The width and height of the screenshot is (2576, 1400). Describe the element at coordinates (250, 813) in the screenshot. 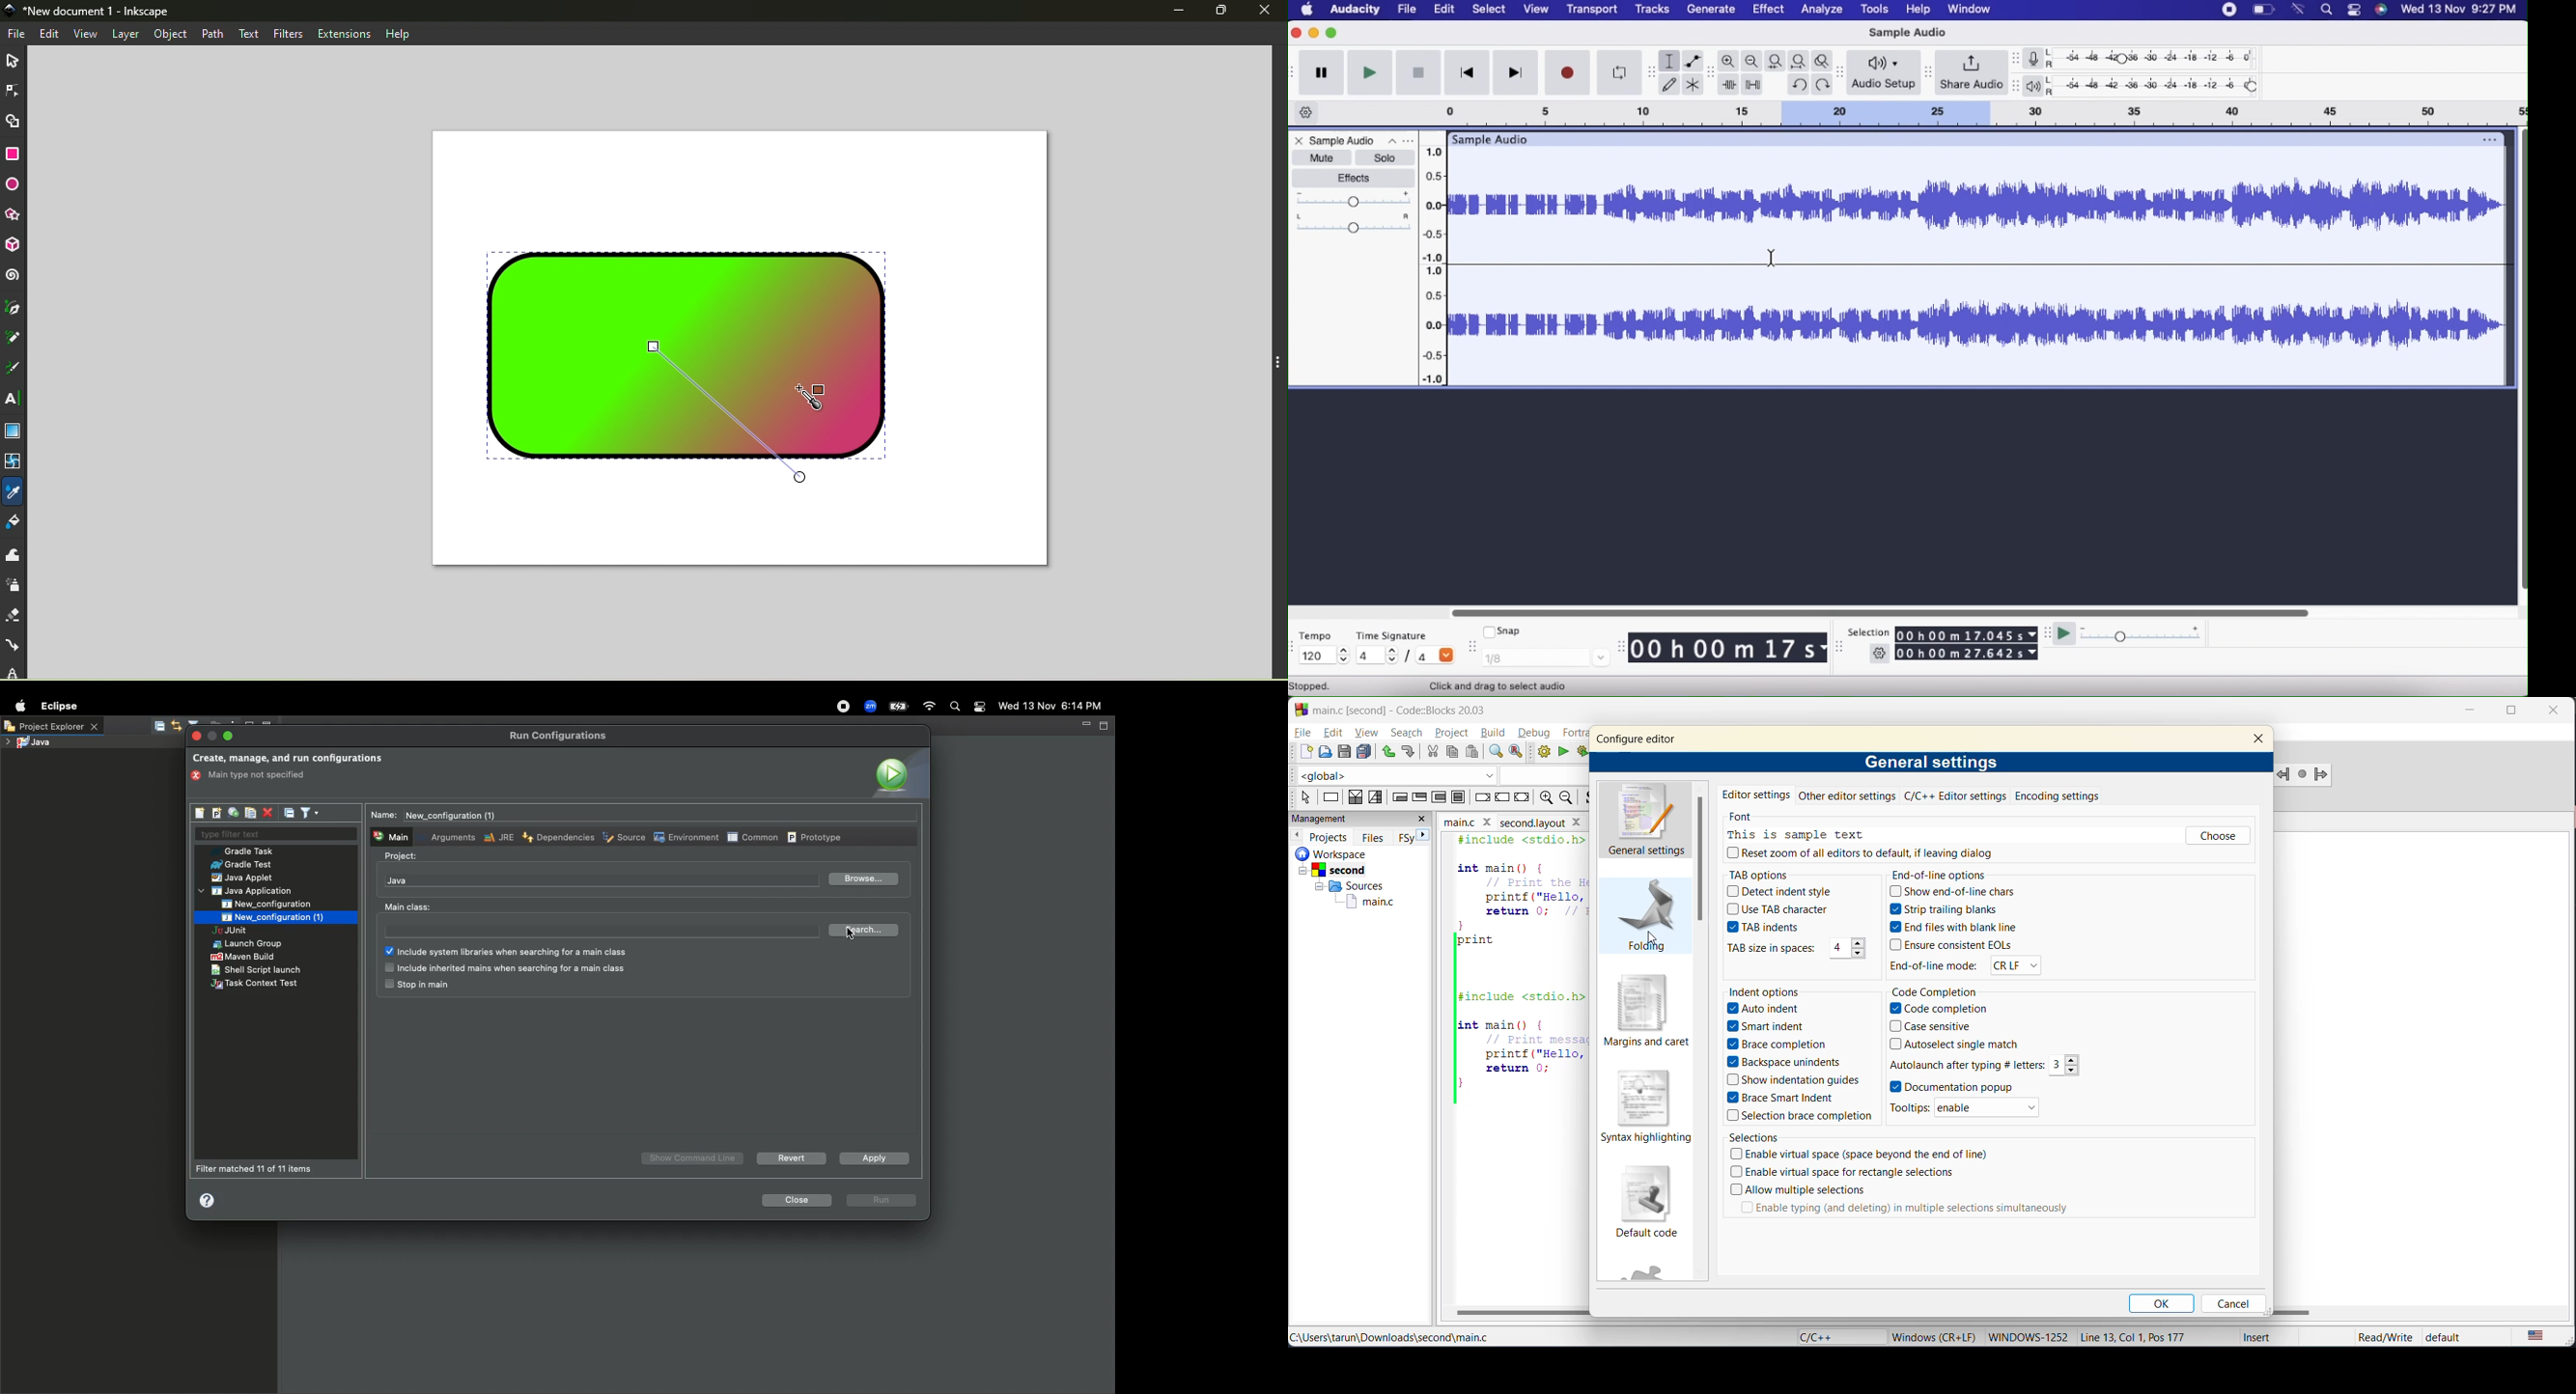

I see `Duplicates the currently selected launch configurations` at that location.